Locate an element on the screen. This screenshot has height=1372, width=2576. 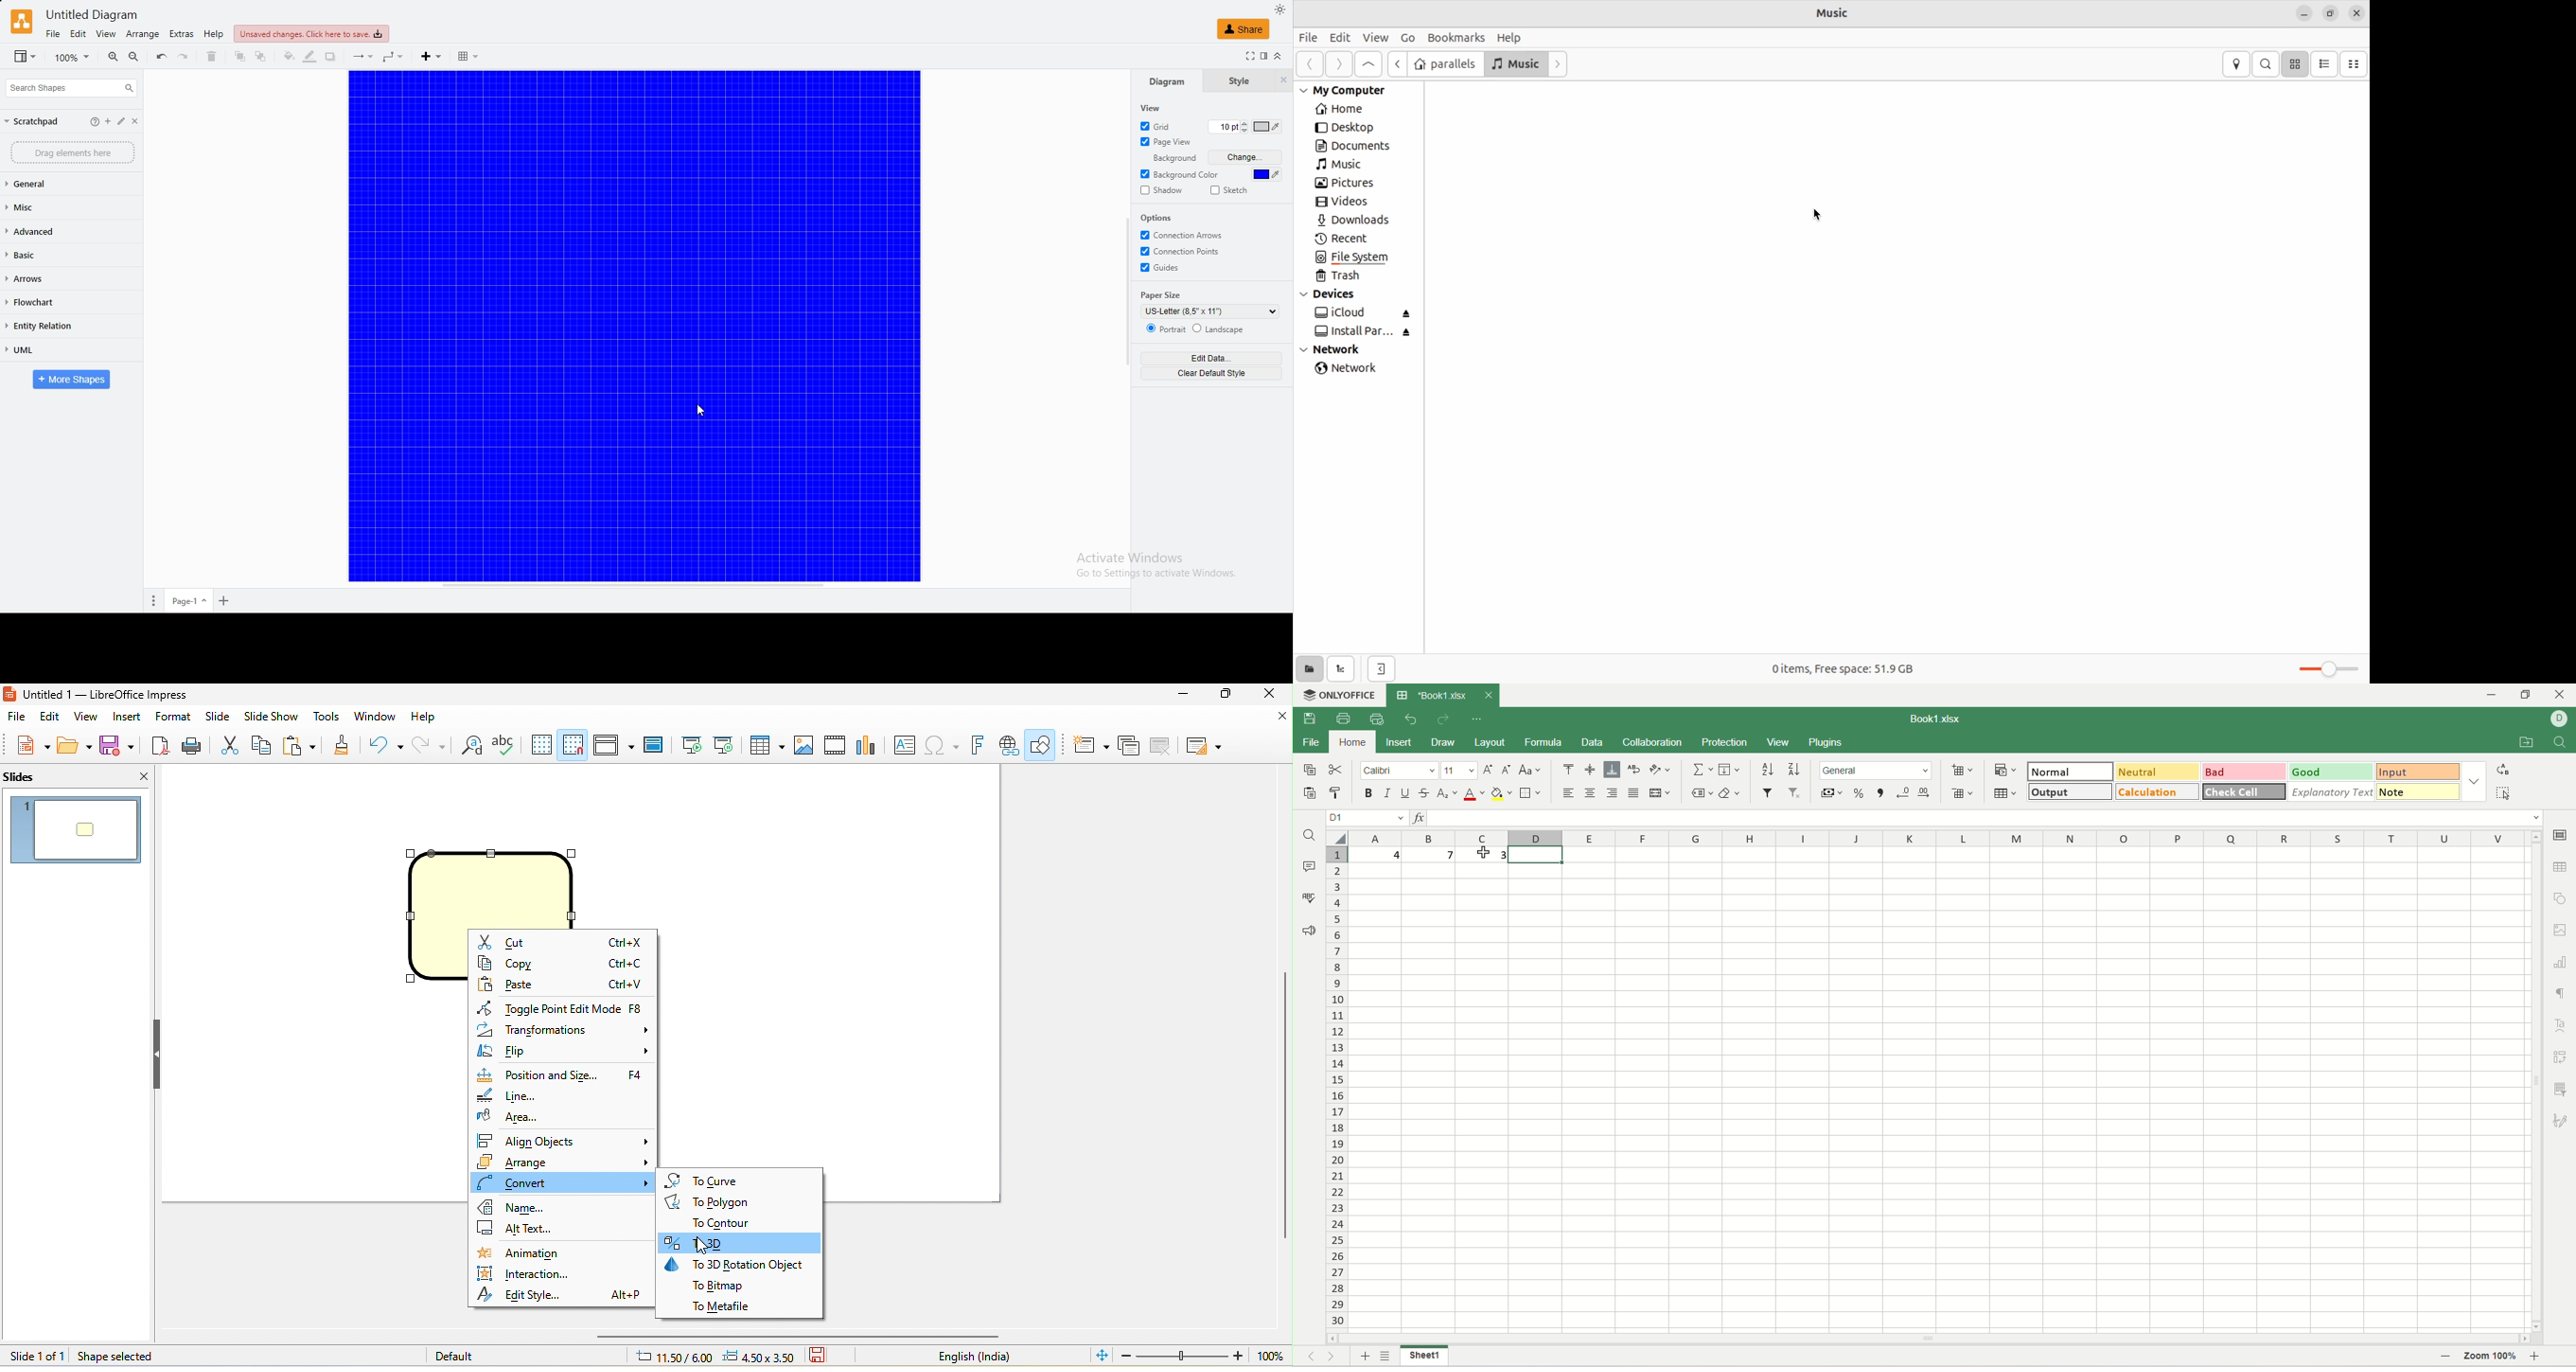
currency format is located at coordinates (1831, 793).